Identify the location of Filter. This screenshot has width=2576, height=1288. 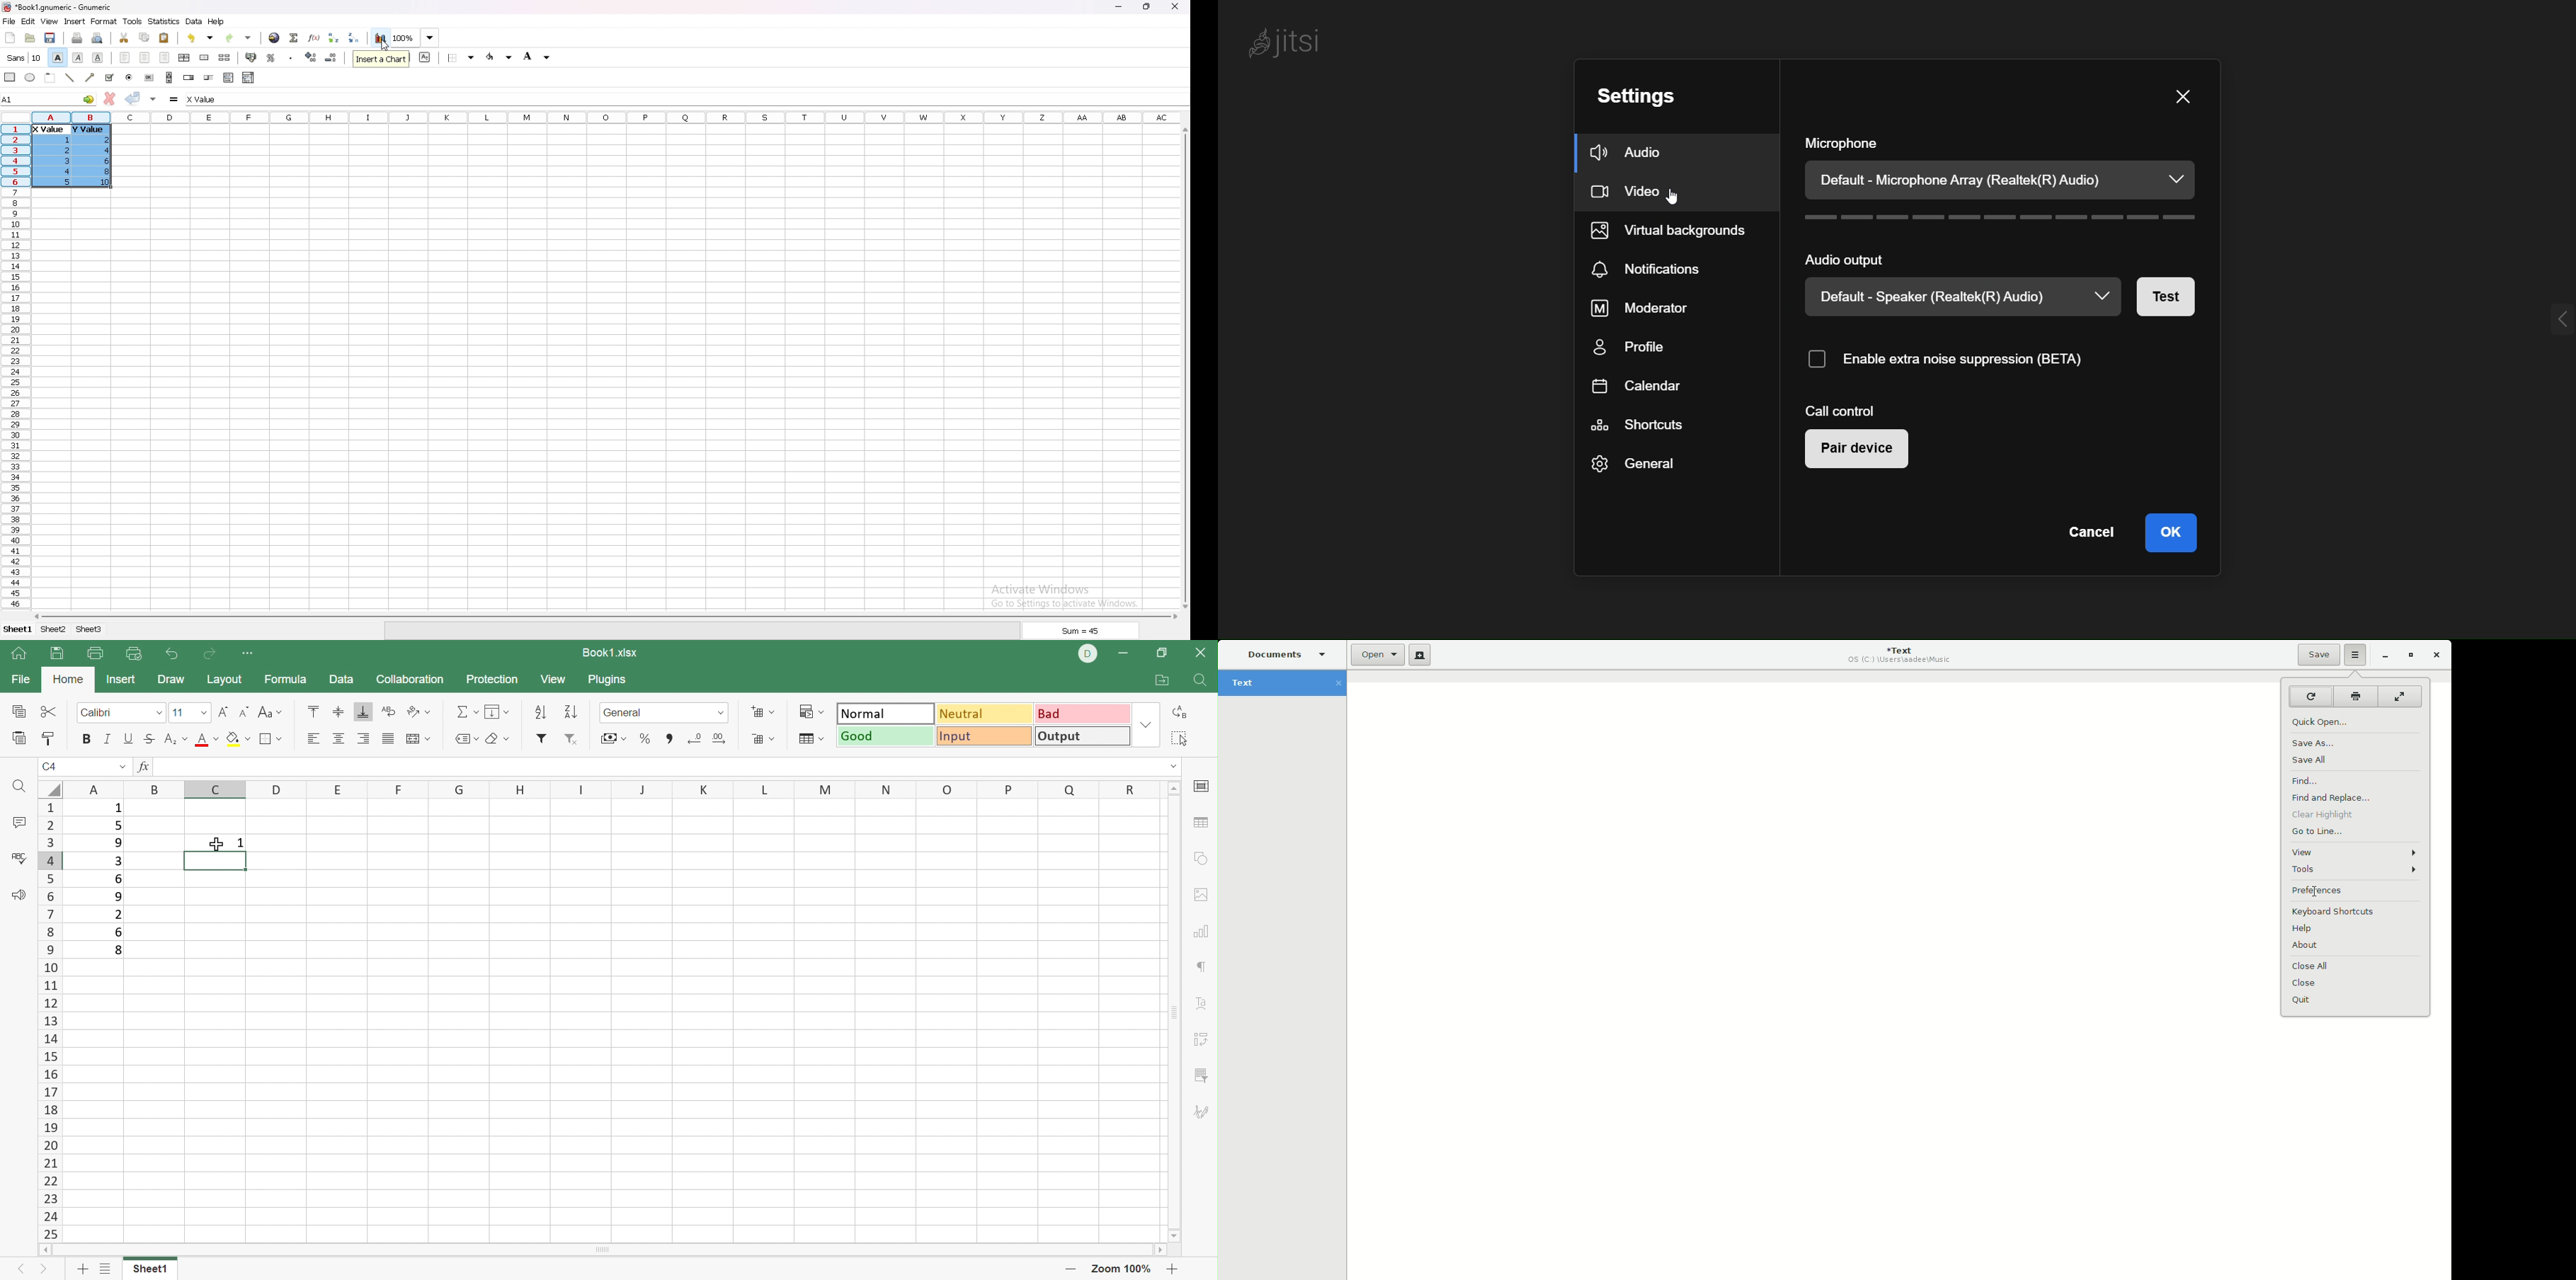
(540, 739).